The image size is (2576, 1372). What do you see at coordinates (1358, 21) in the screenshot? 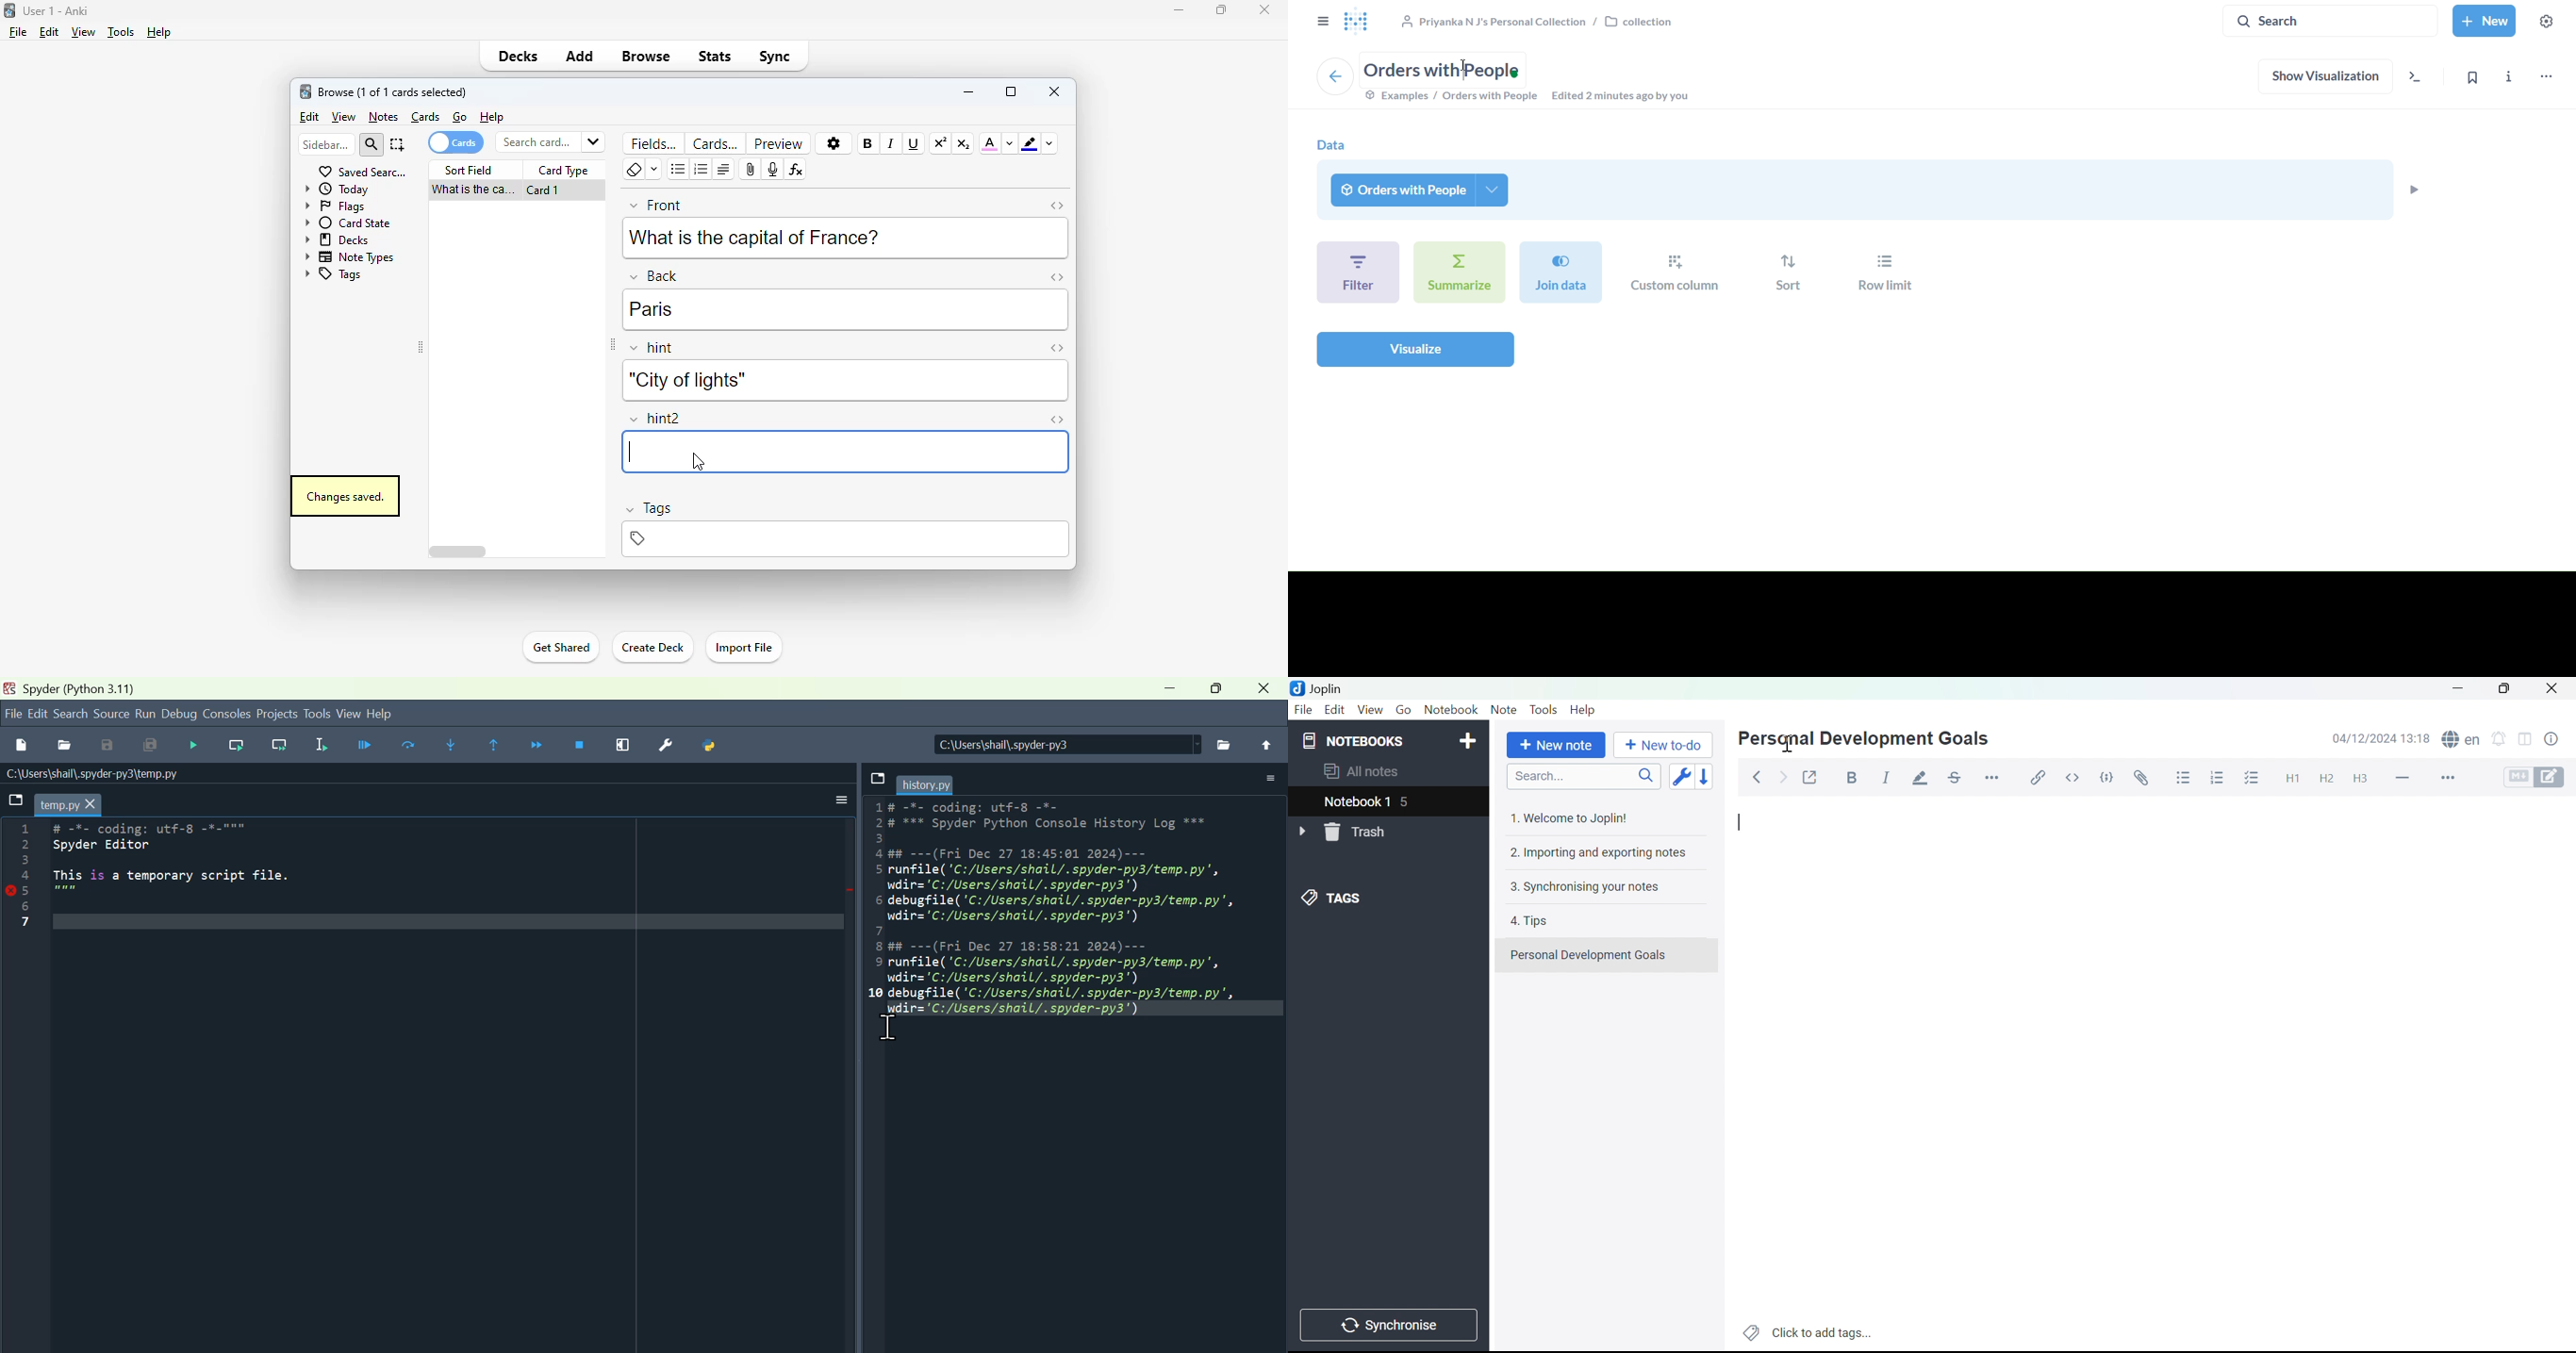
I see `logo` at bounding box center [1358, 21].